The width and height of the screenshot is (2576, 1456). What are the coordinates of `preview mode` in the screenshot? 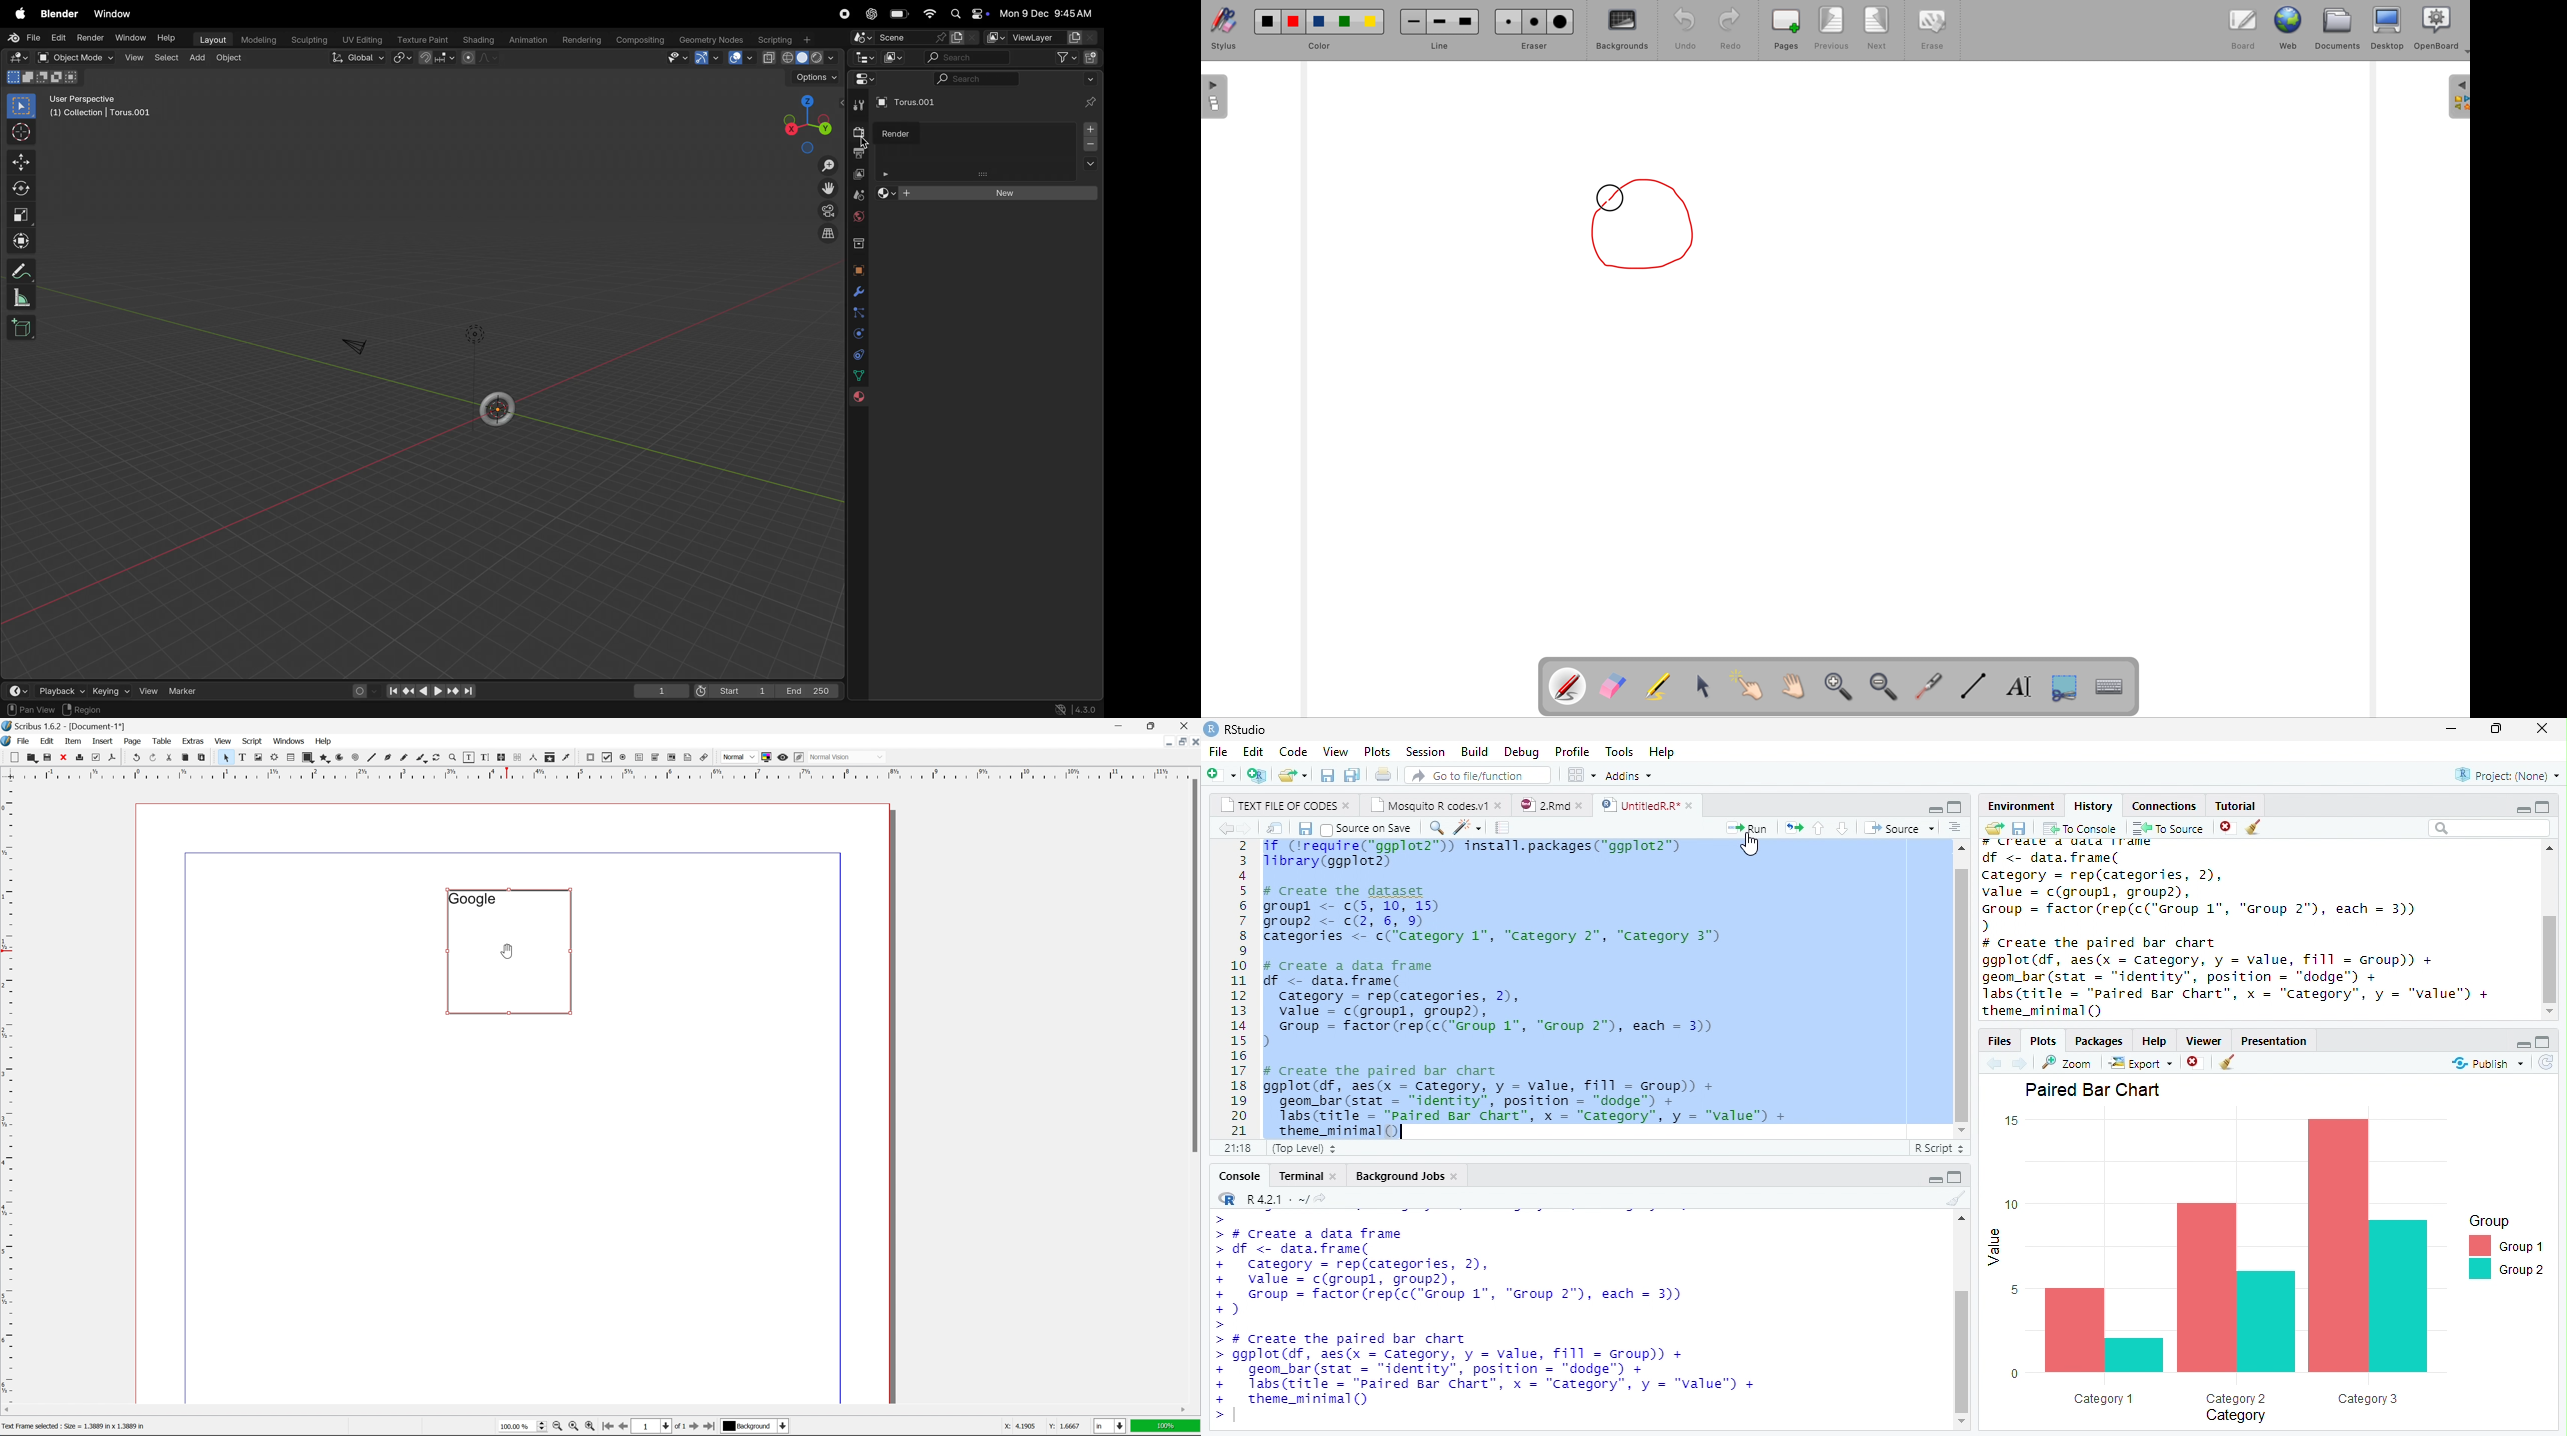 It's located at (781, 757).